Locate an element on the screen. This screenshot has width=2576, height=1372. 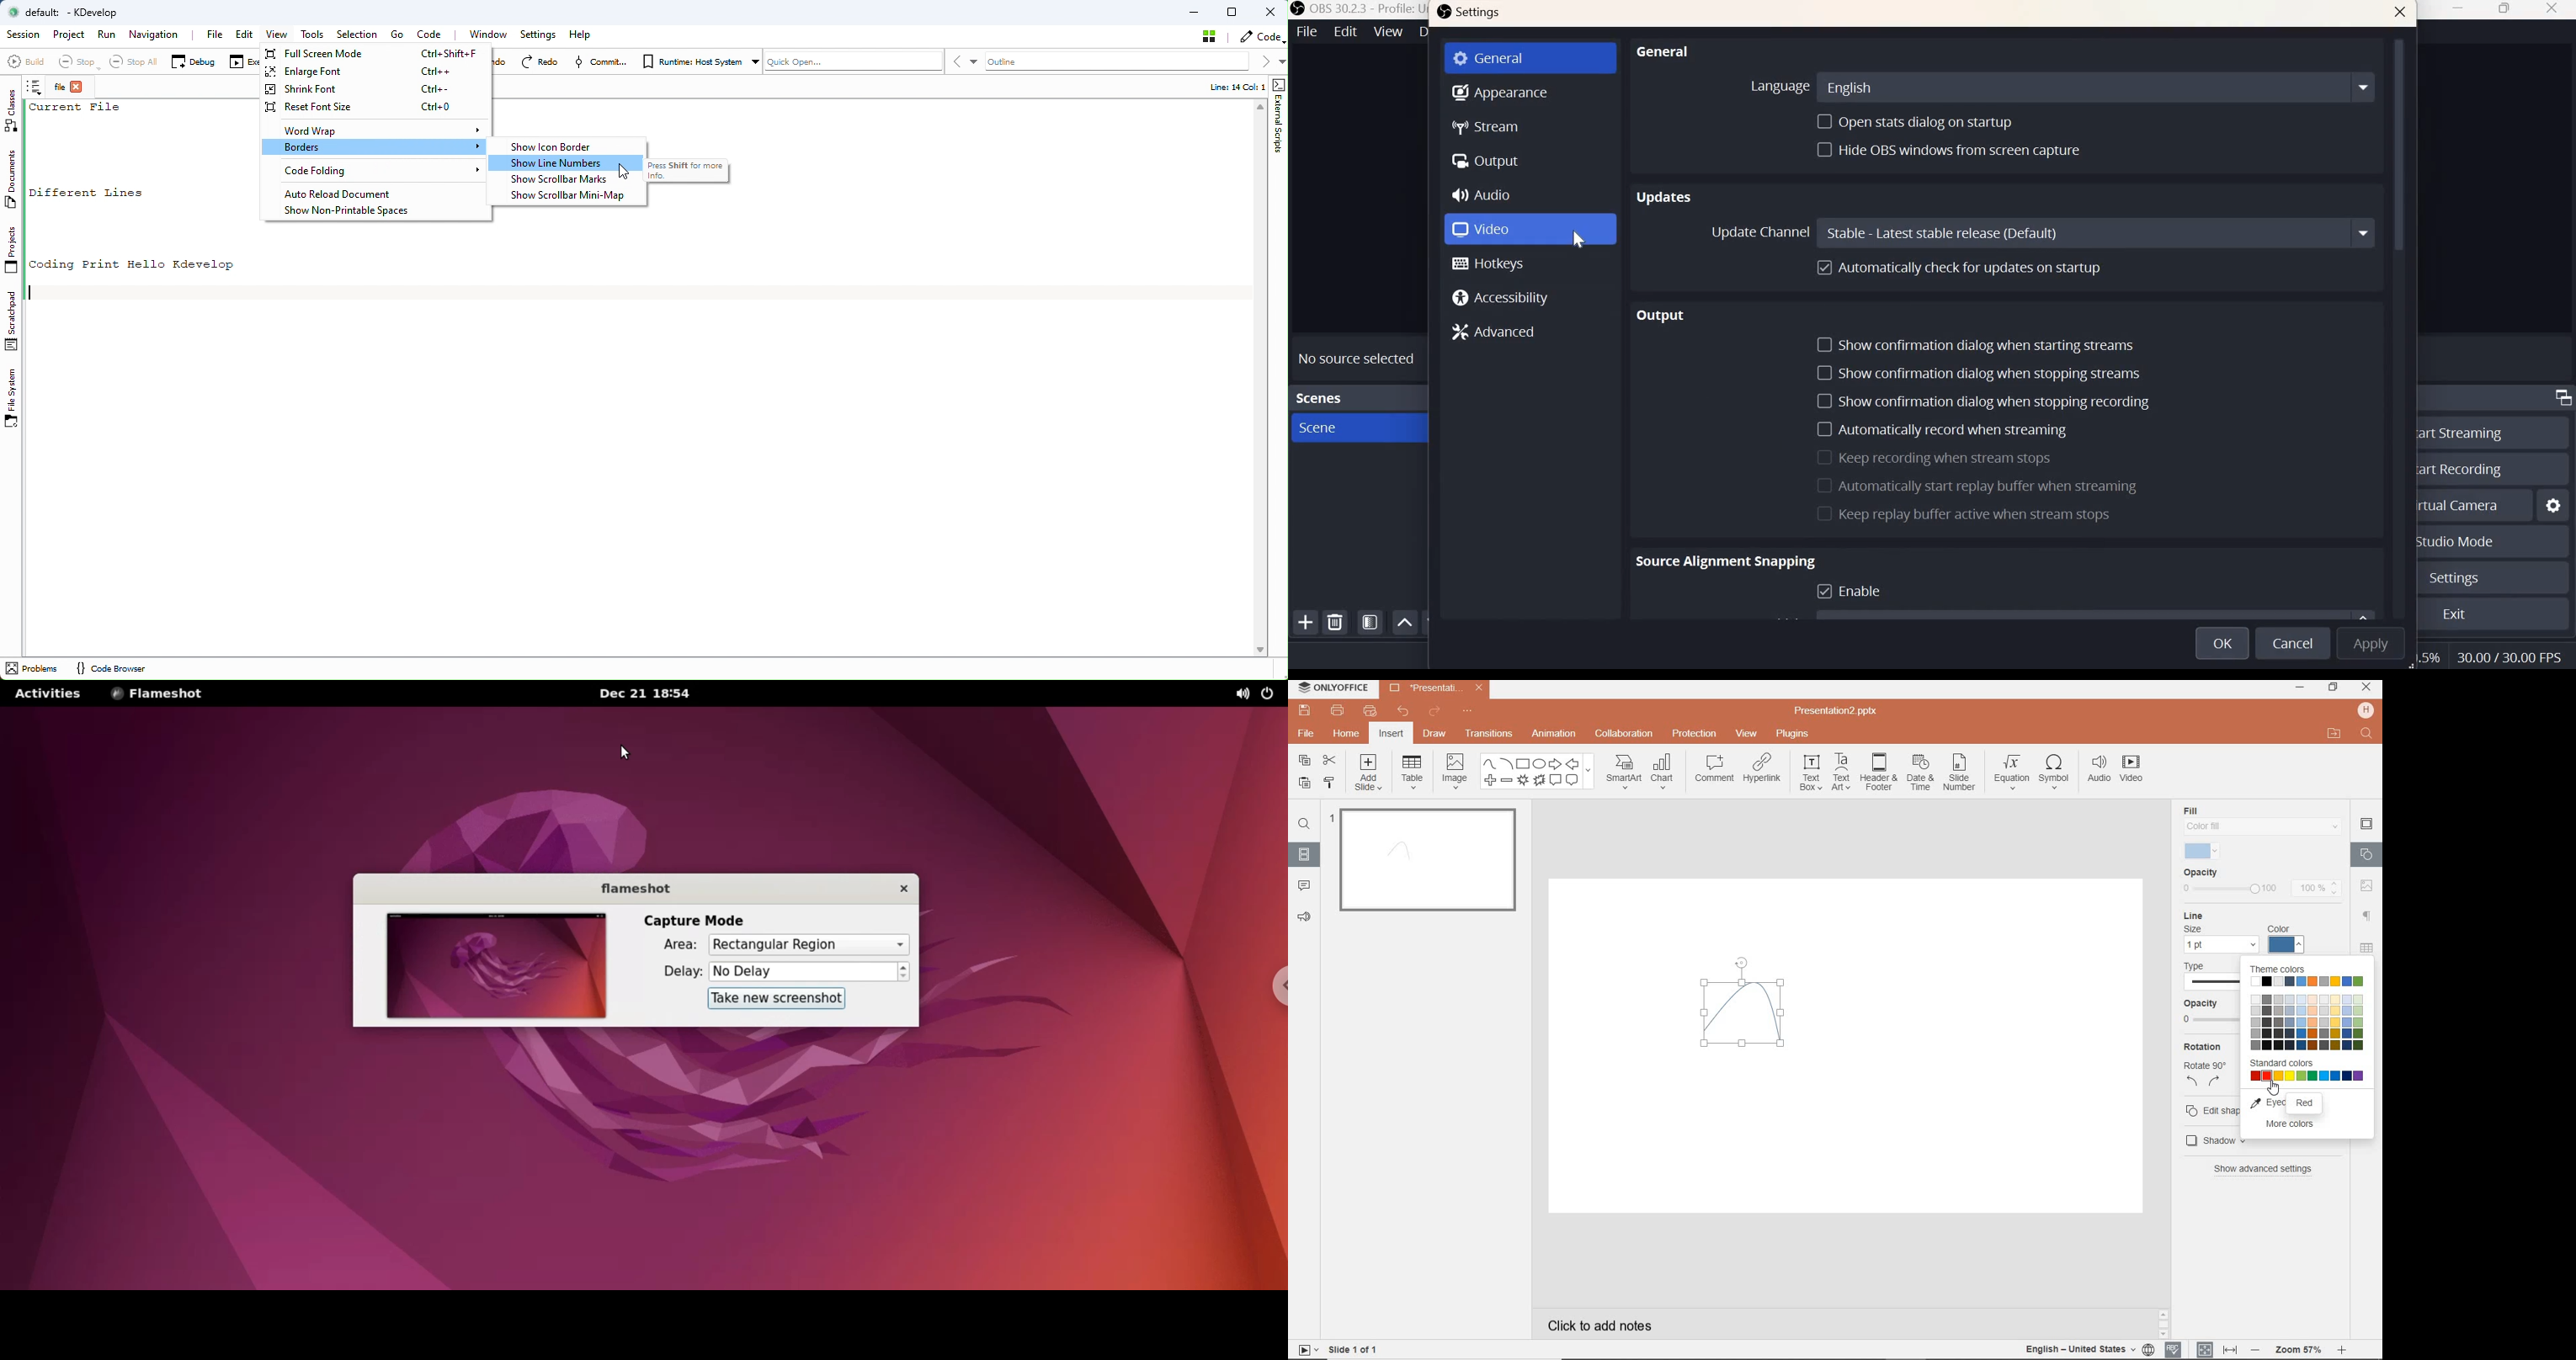
FIT TO SLIDE / FIT TO WIDTH is located at coordinates (2217, 1348).